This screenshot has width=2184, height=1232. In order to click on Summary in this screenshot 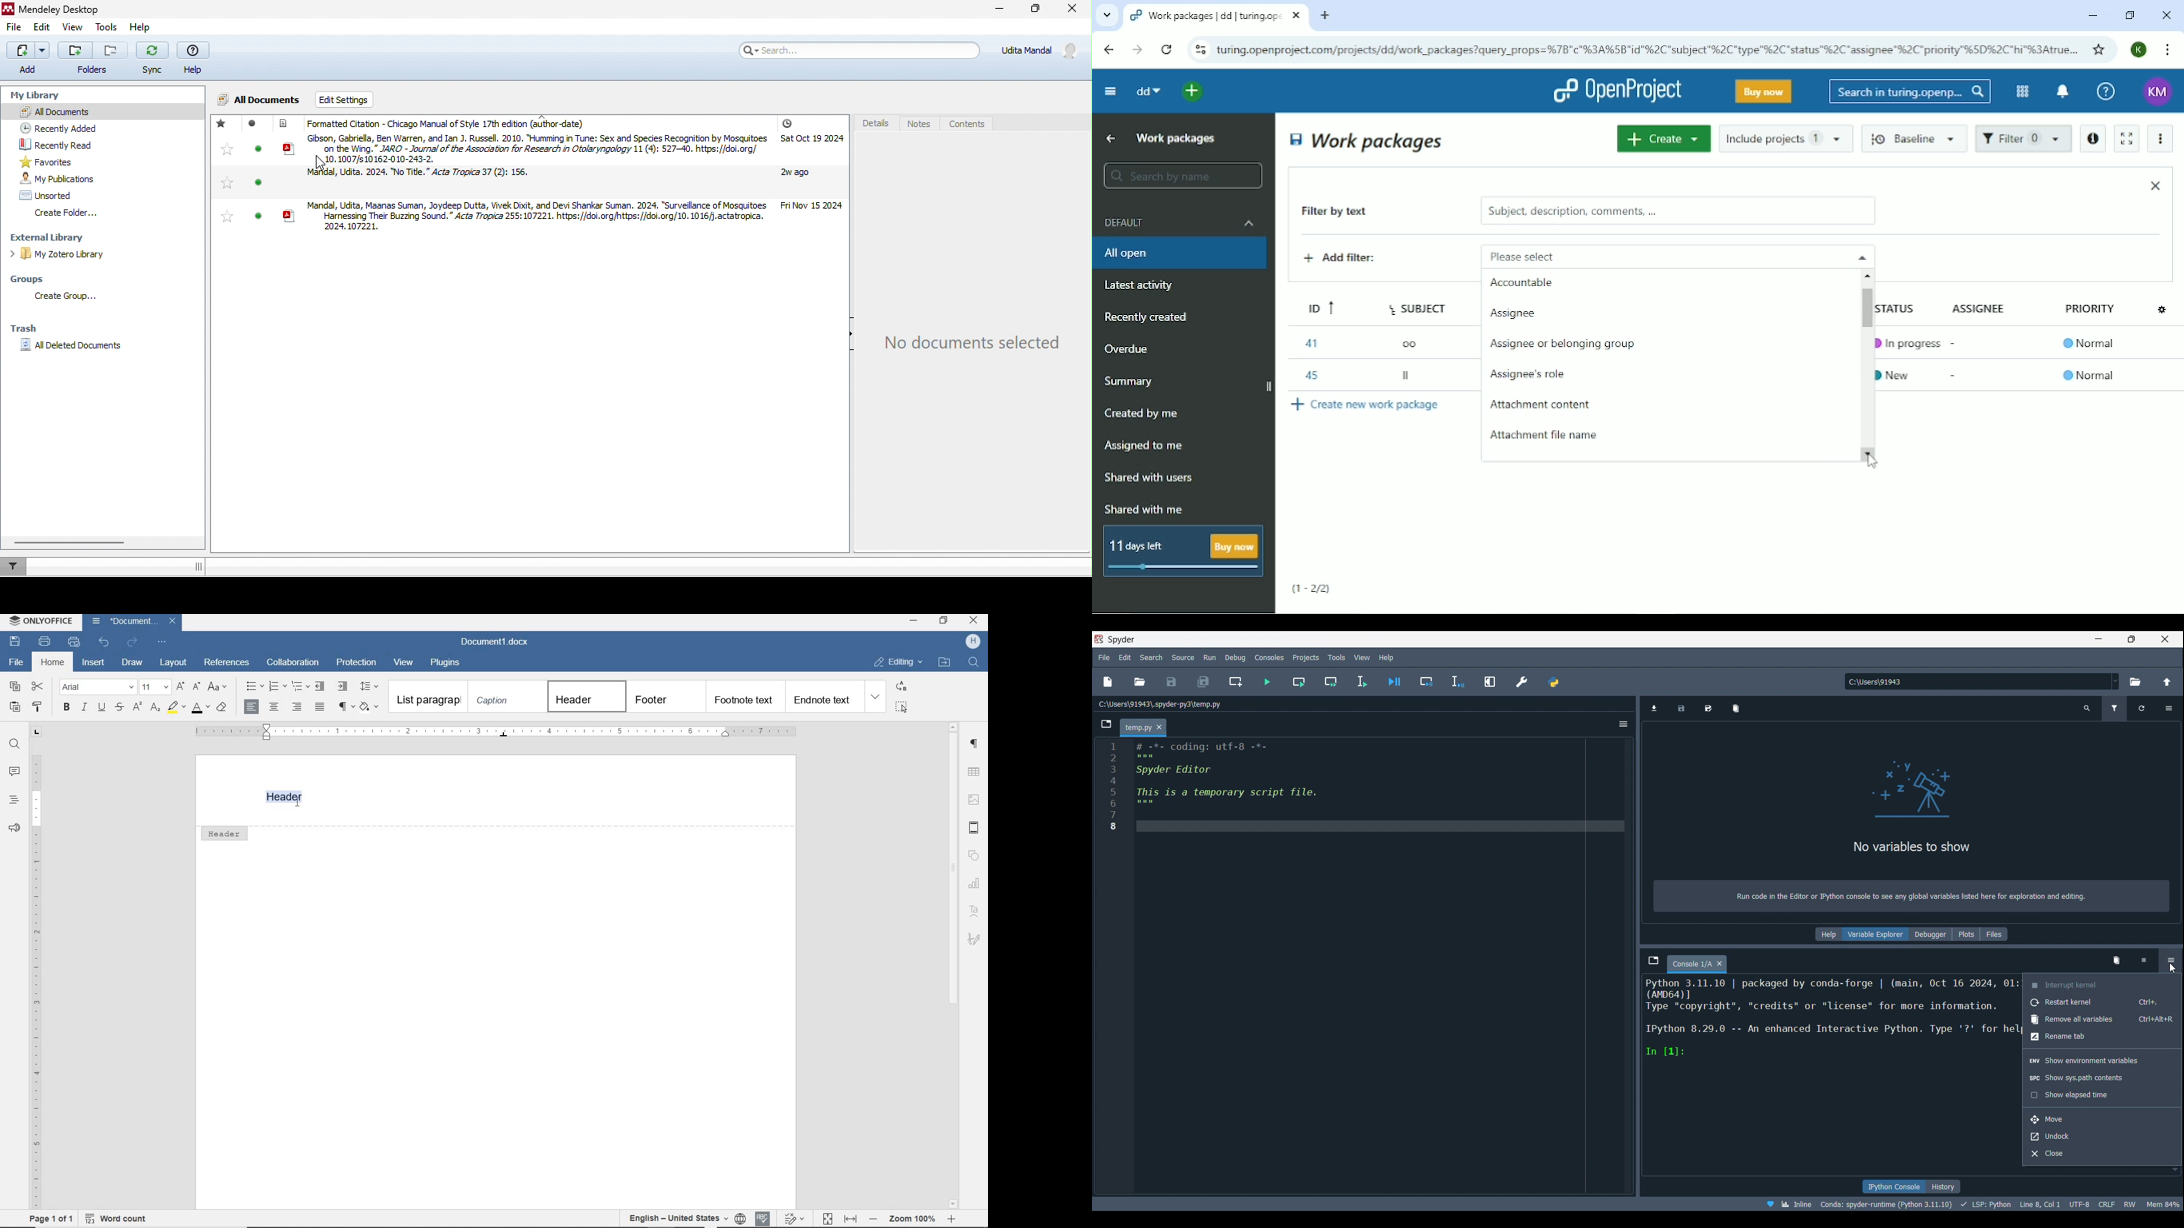, I will do `click(1132, 381)`.